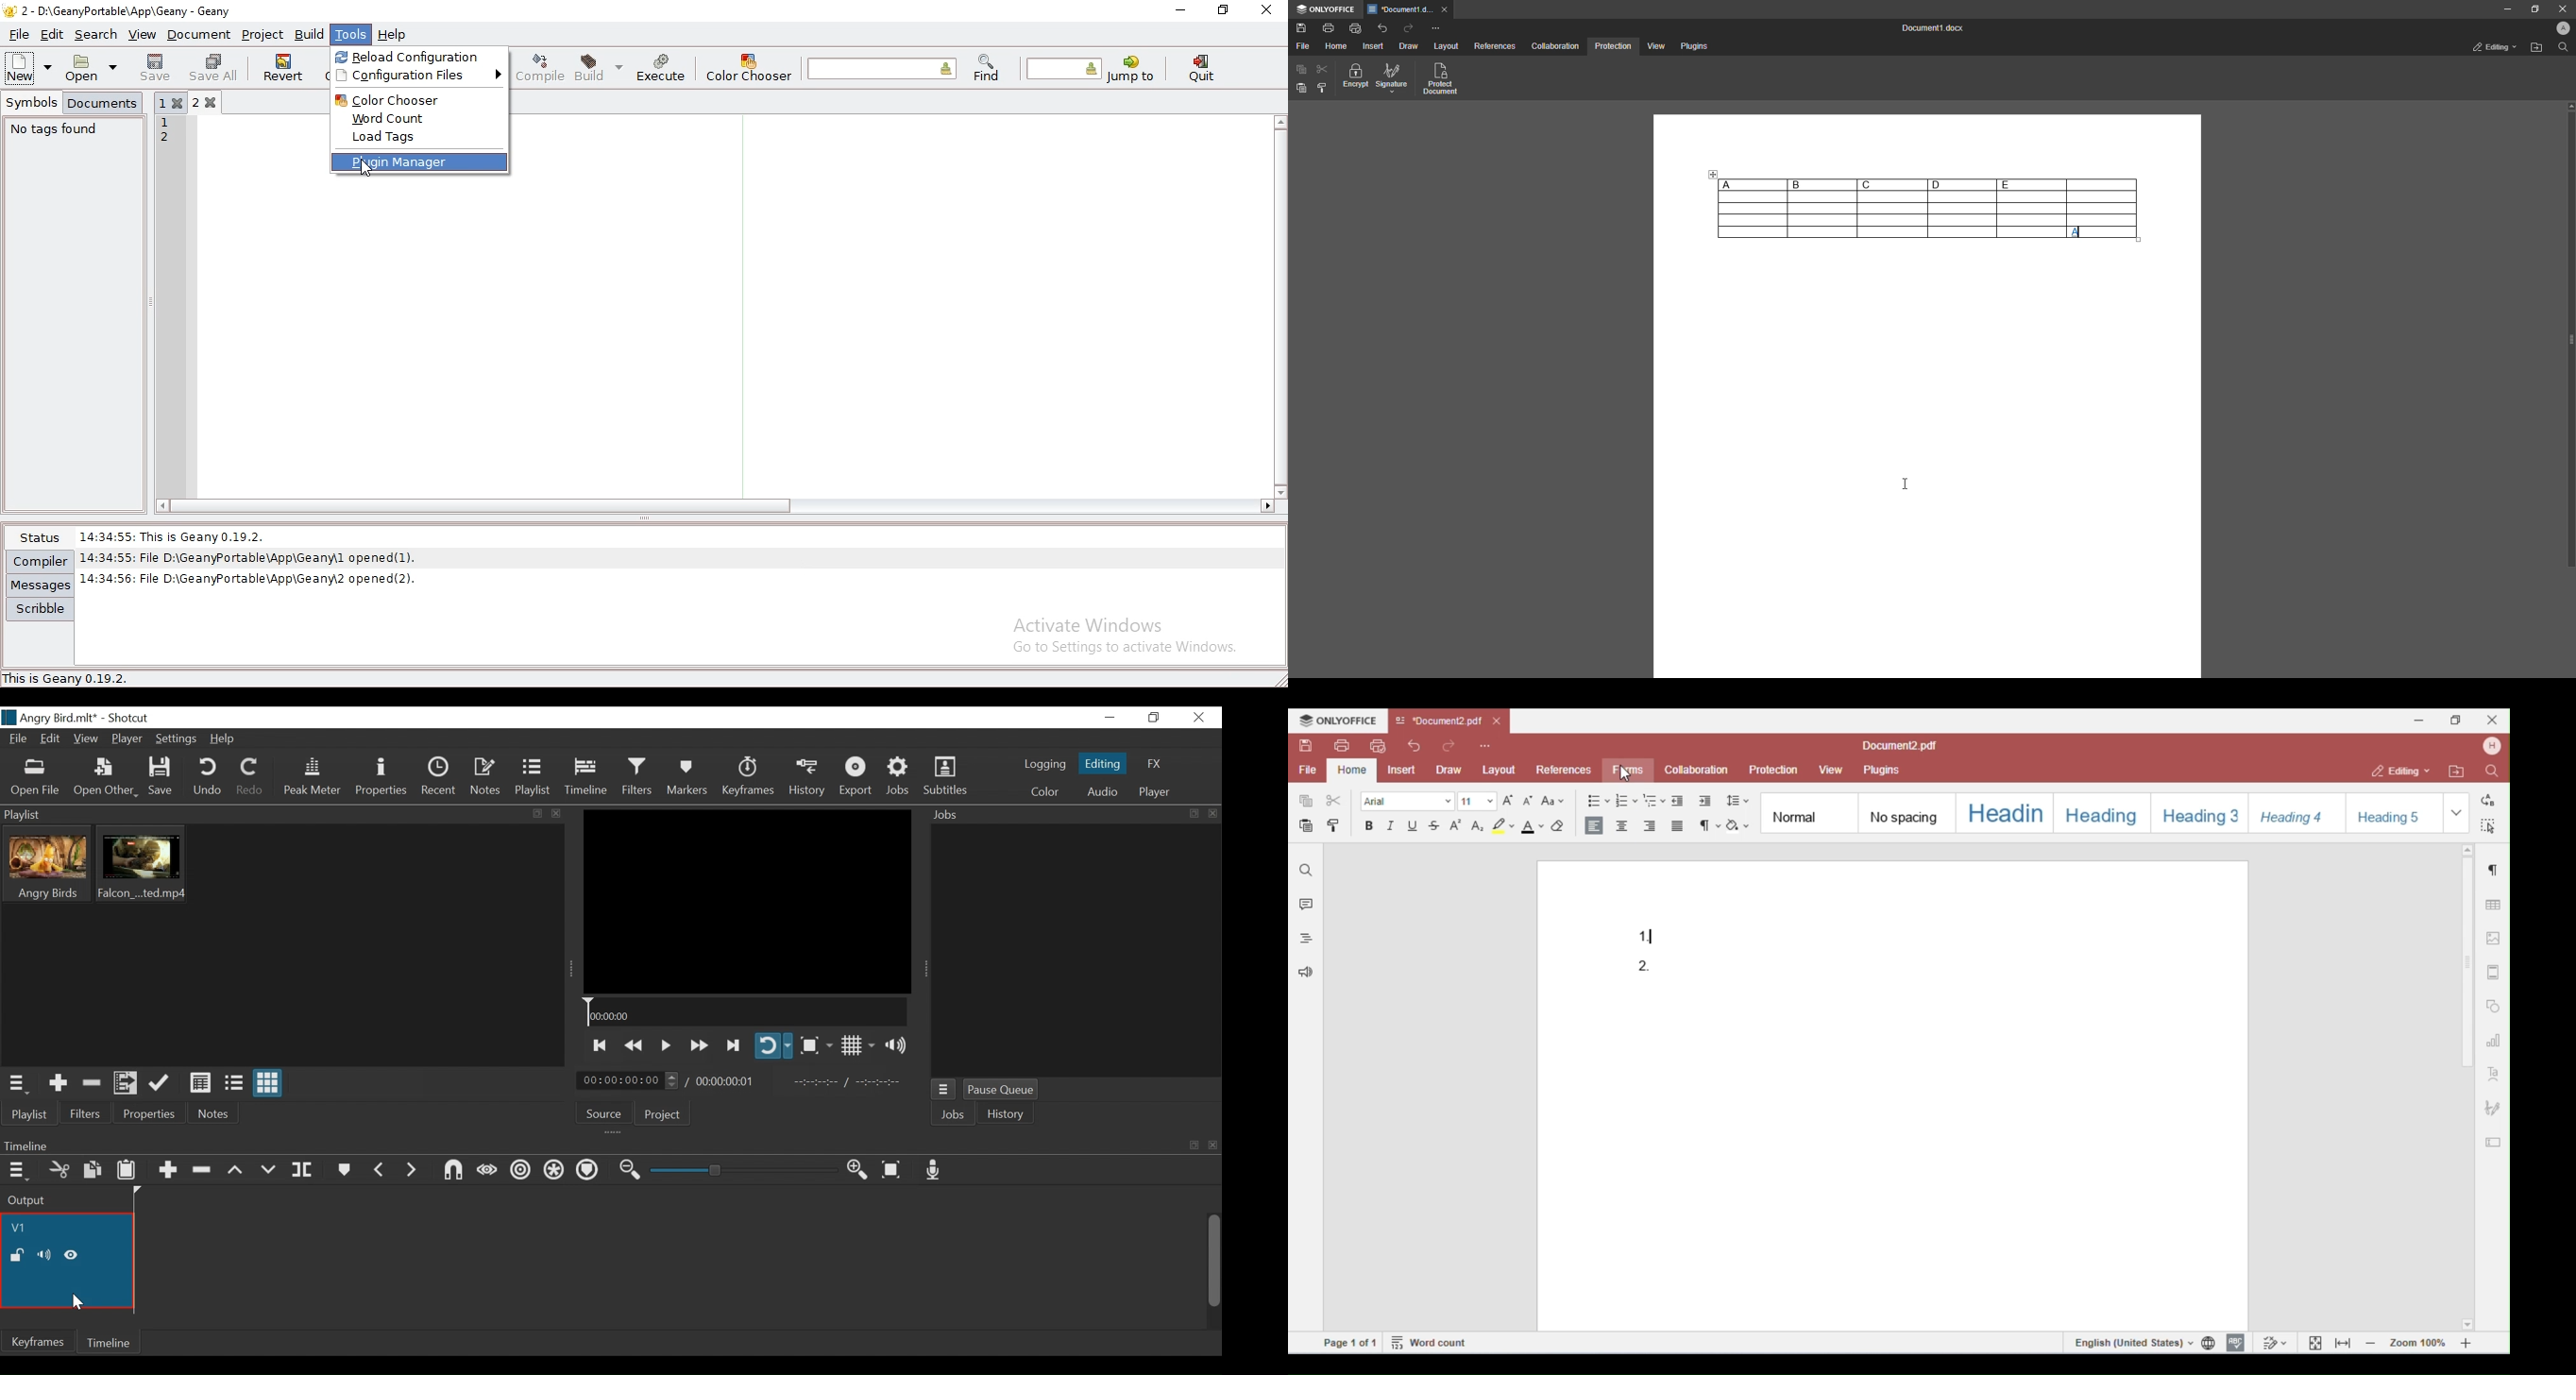 This screenshot has width=2576, height=1400. What do you see at coordinates (1822, 185) in the screenshot?
I see `B` at bounding box center [1822, 185].